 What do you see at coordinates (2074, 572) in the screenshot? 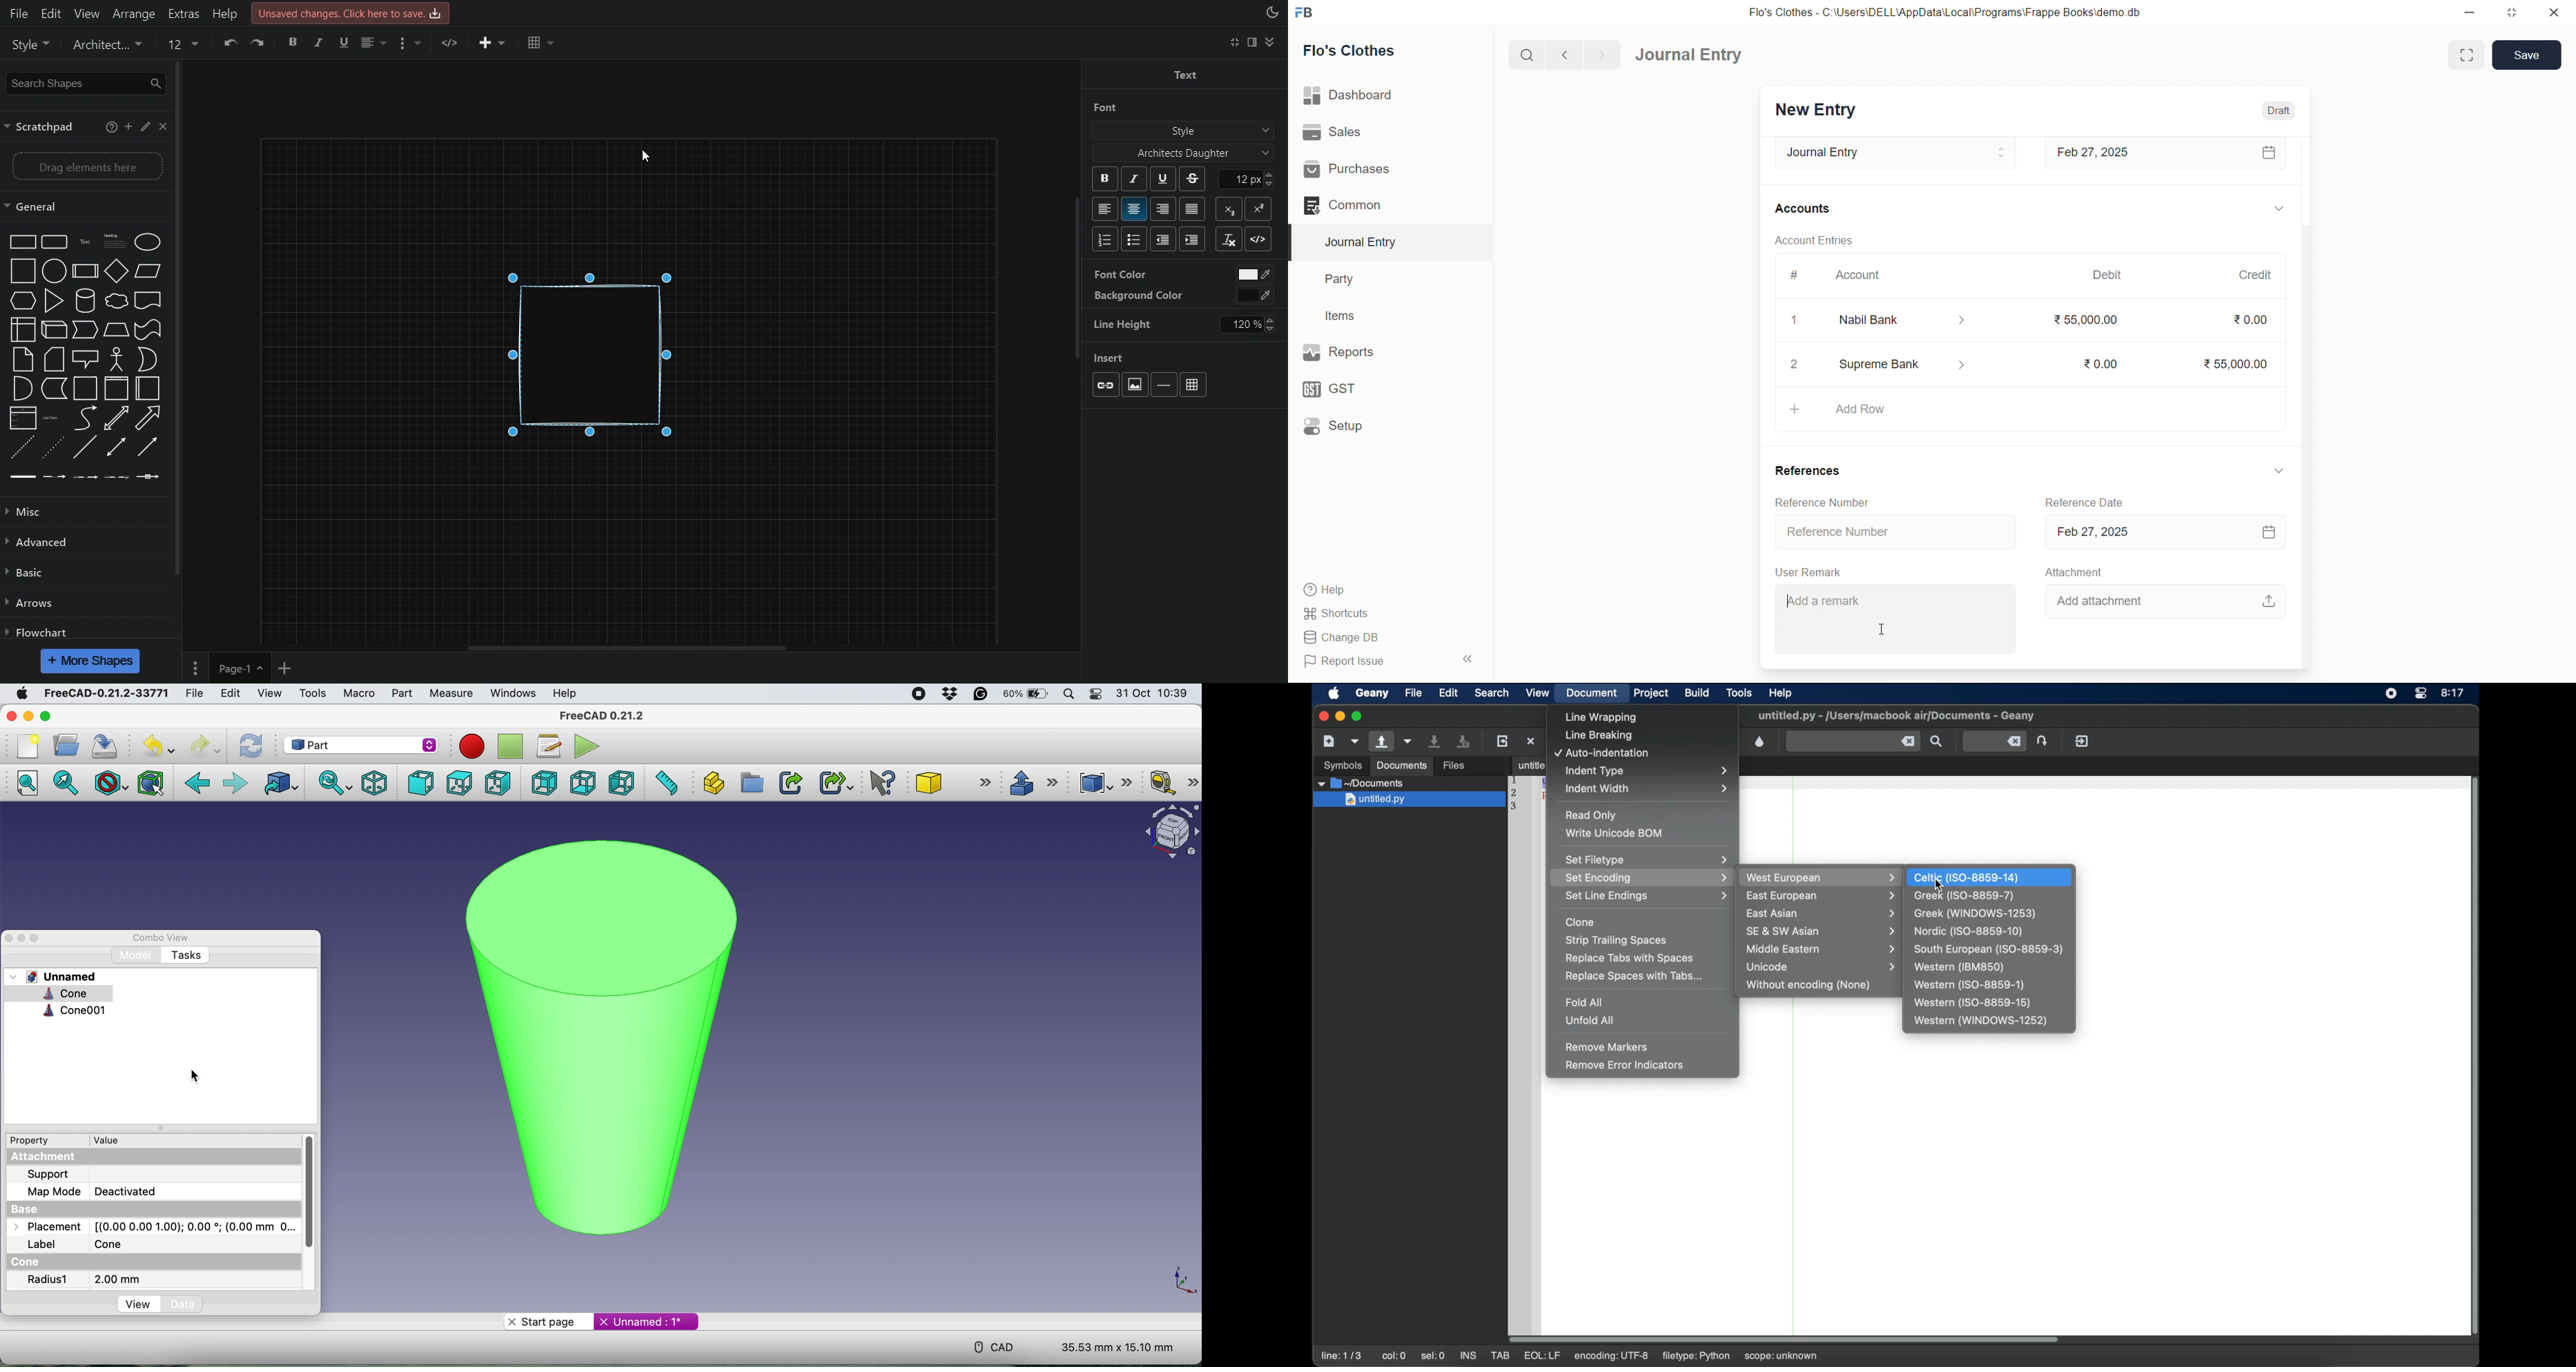
I see `Attachment` at bounding box center [2074, 572].